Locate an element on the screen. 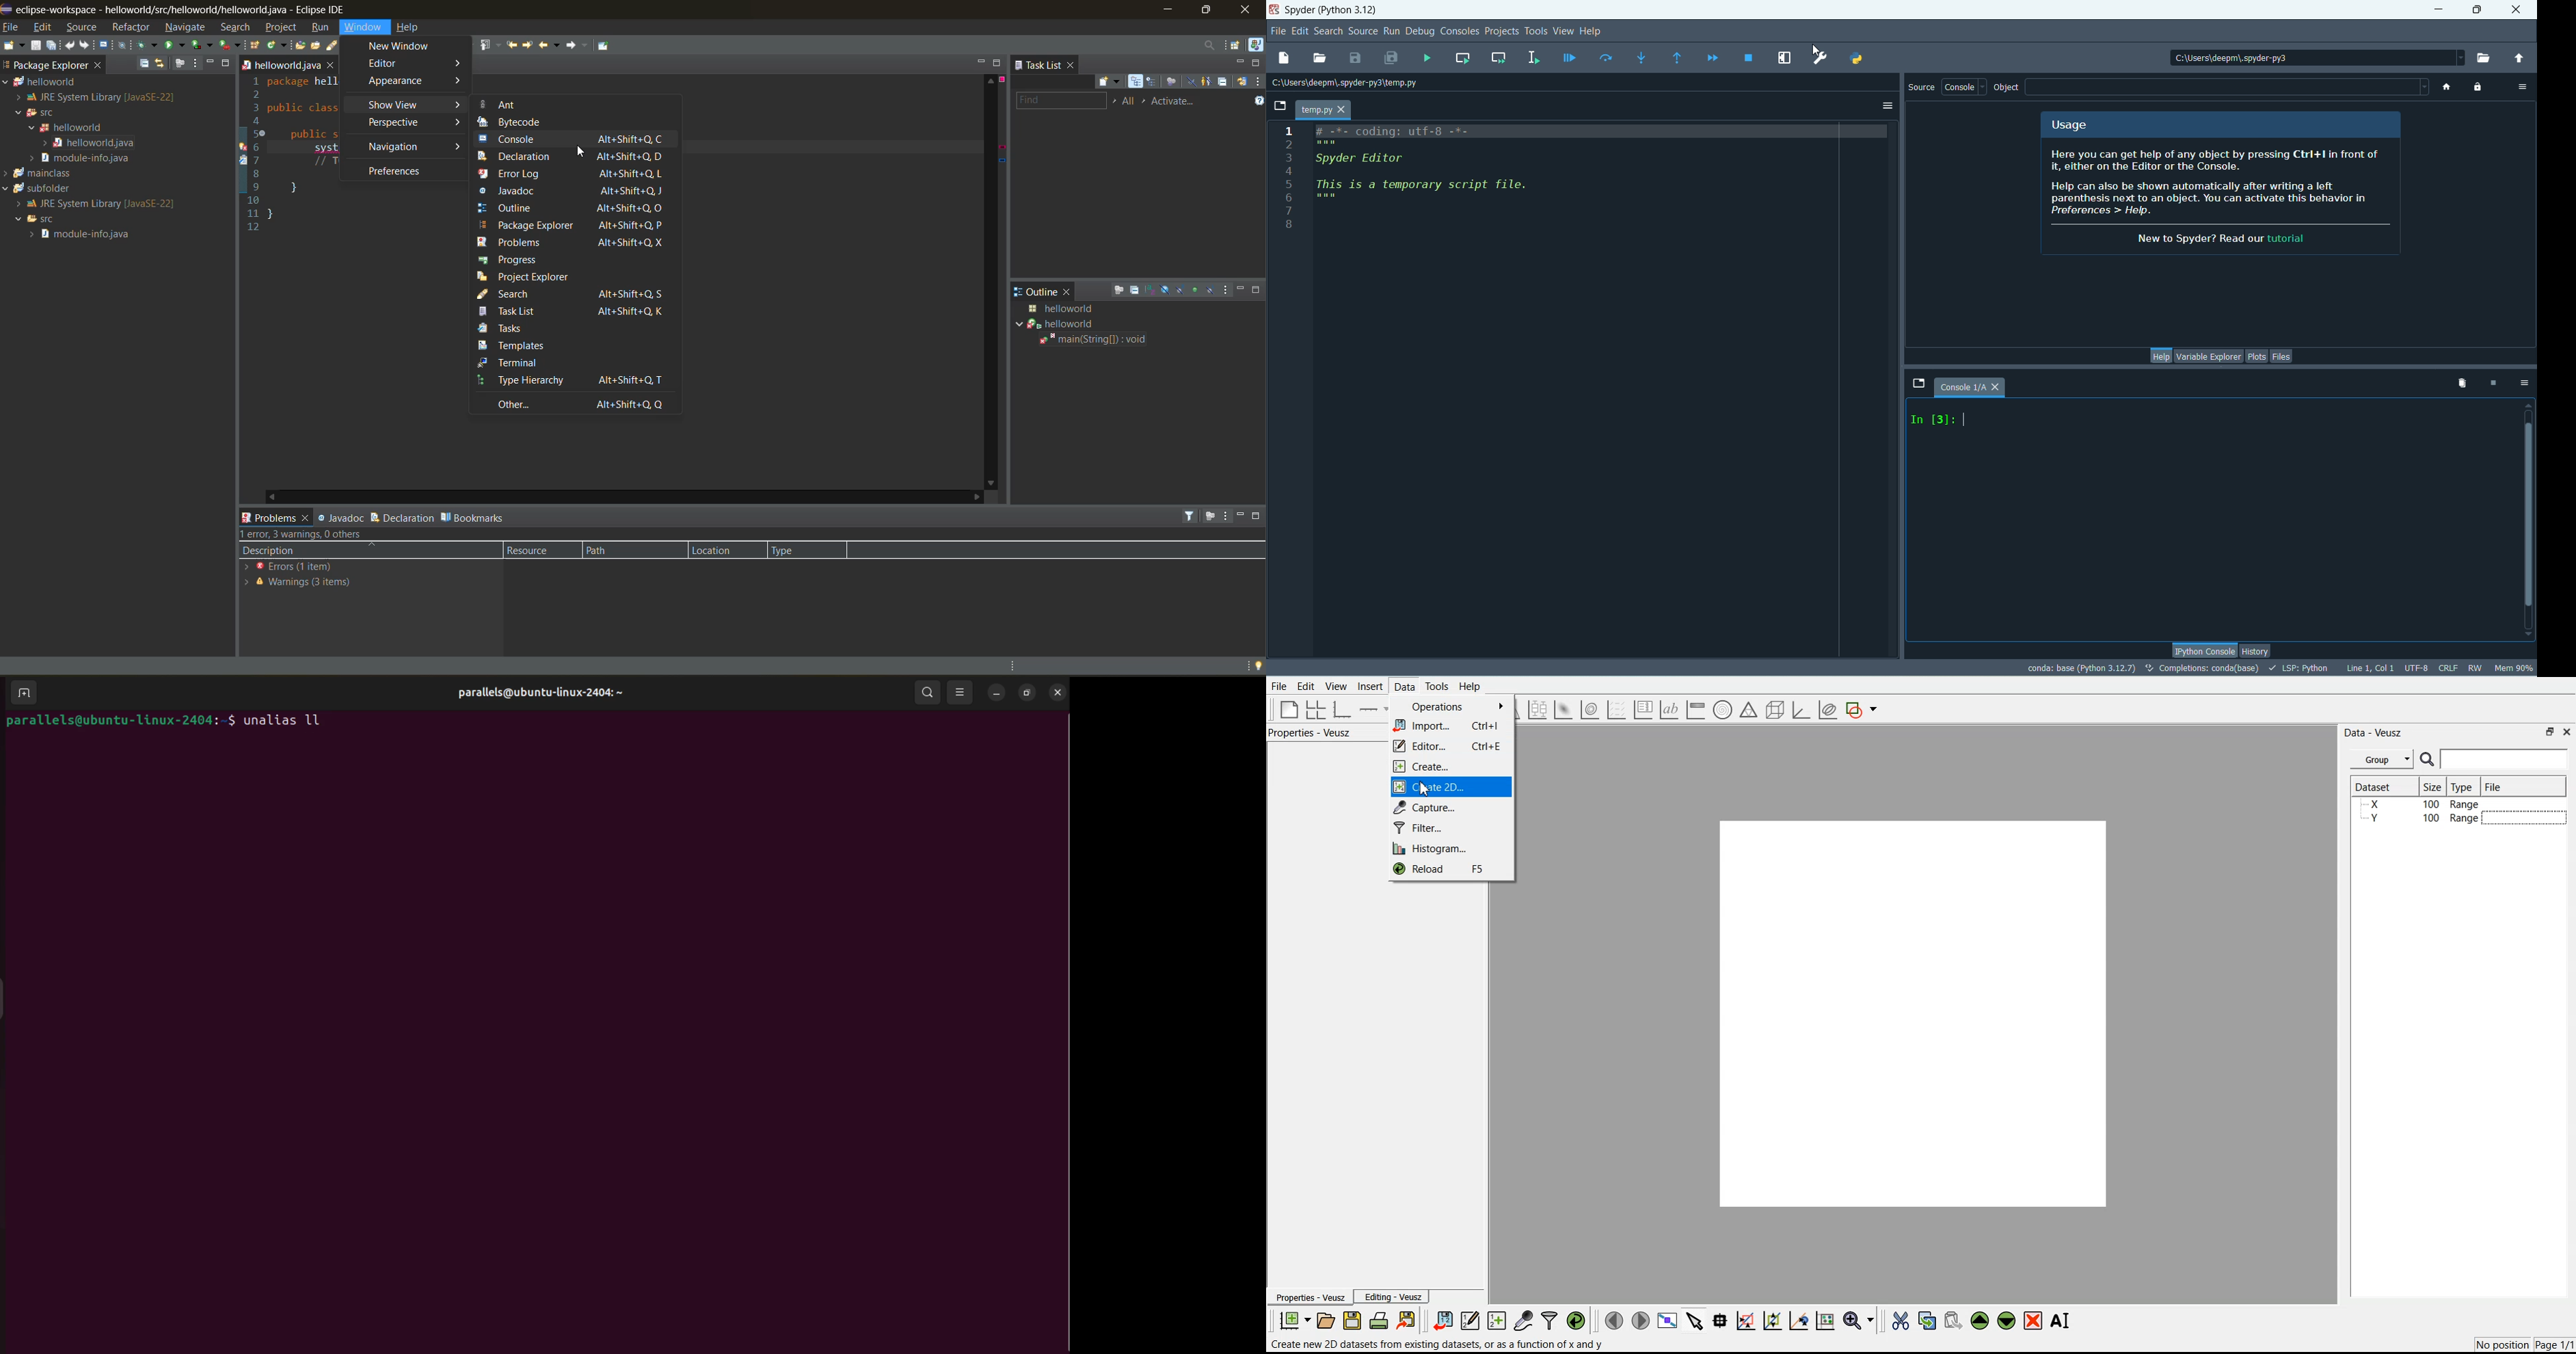 The height and width of the screenshot is (1372, 2576). helloworld java is located at coordinates (90, 143).